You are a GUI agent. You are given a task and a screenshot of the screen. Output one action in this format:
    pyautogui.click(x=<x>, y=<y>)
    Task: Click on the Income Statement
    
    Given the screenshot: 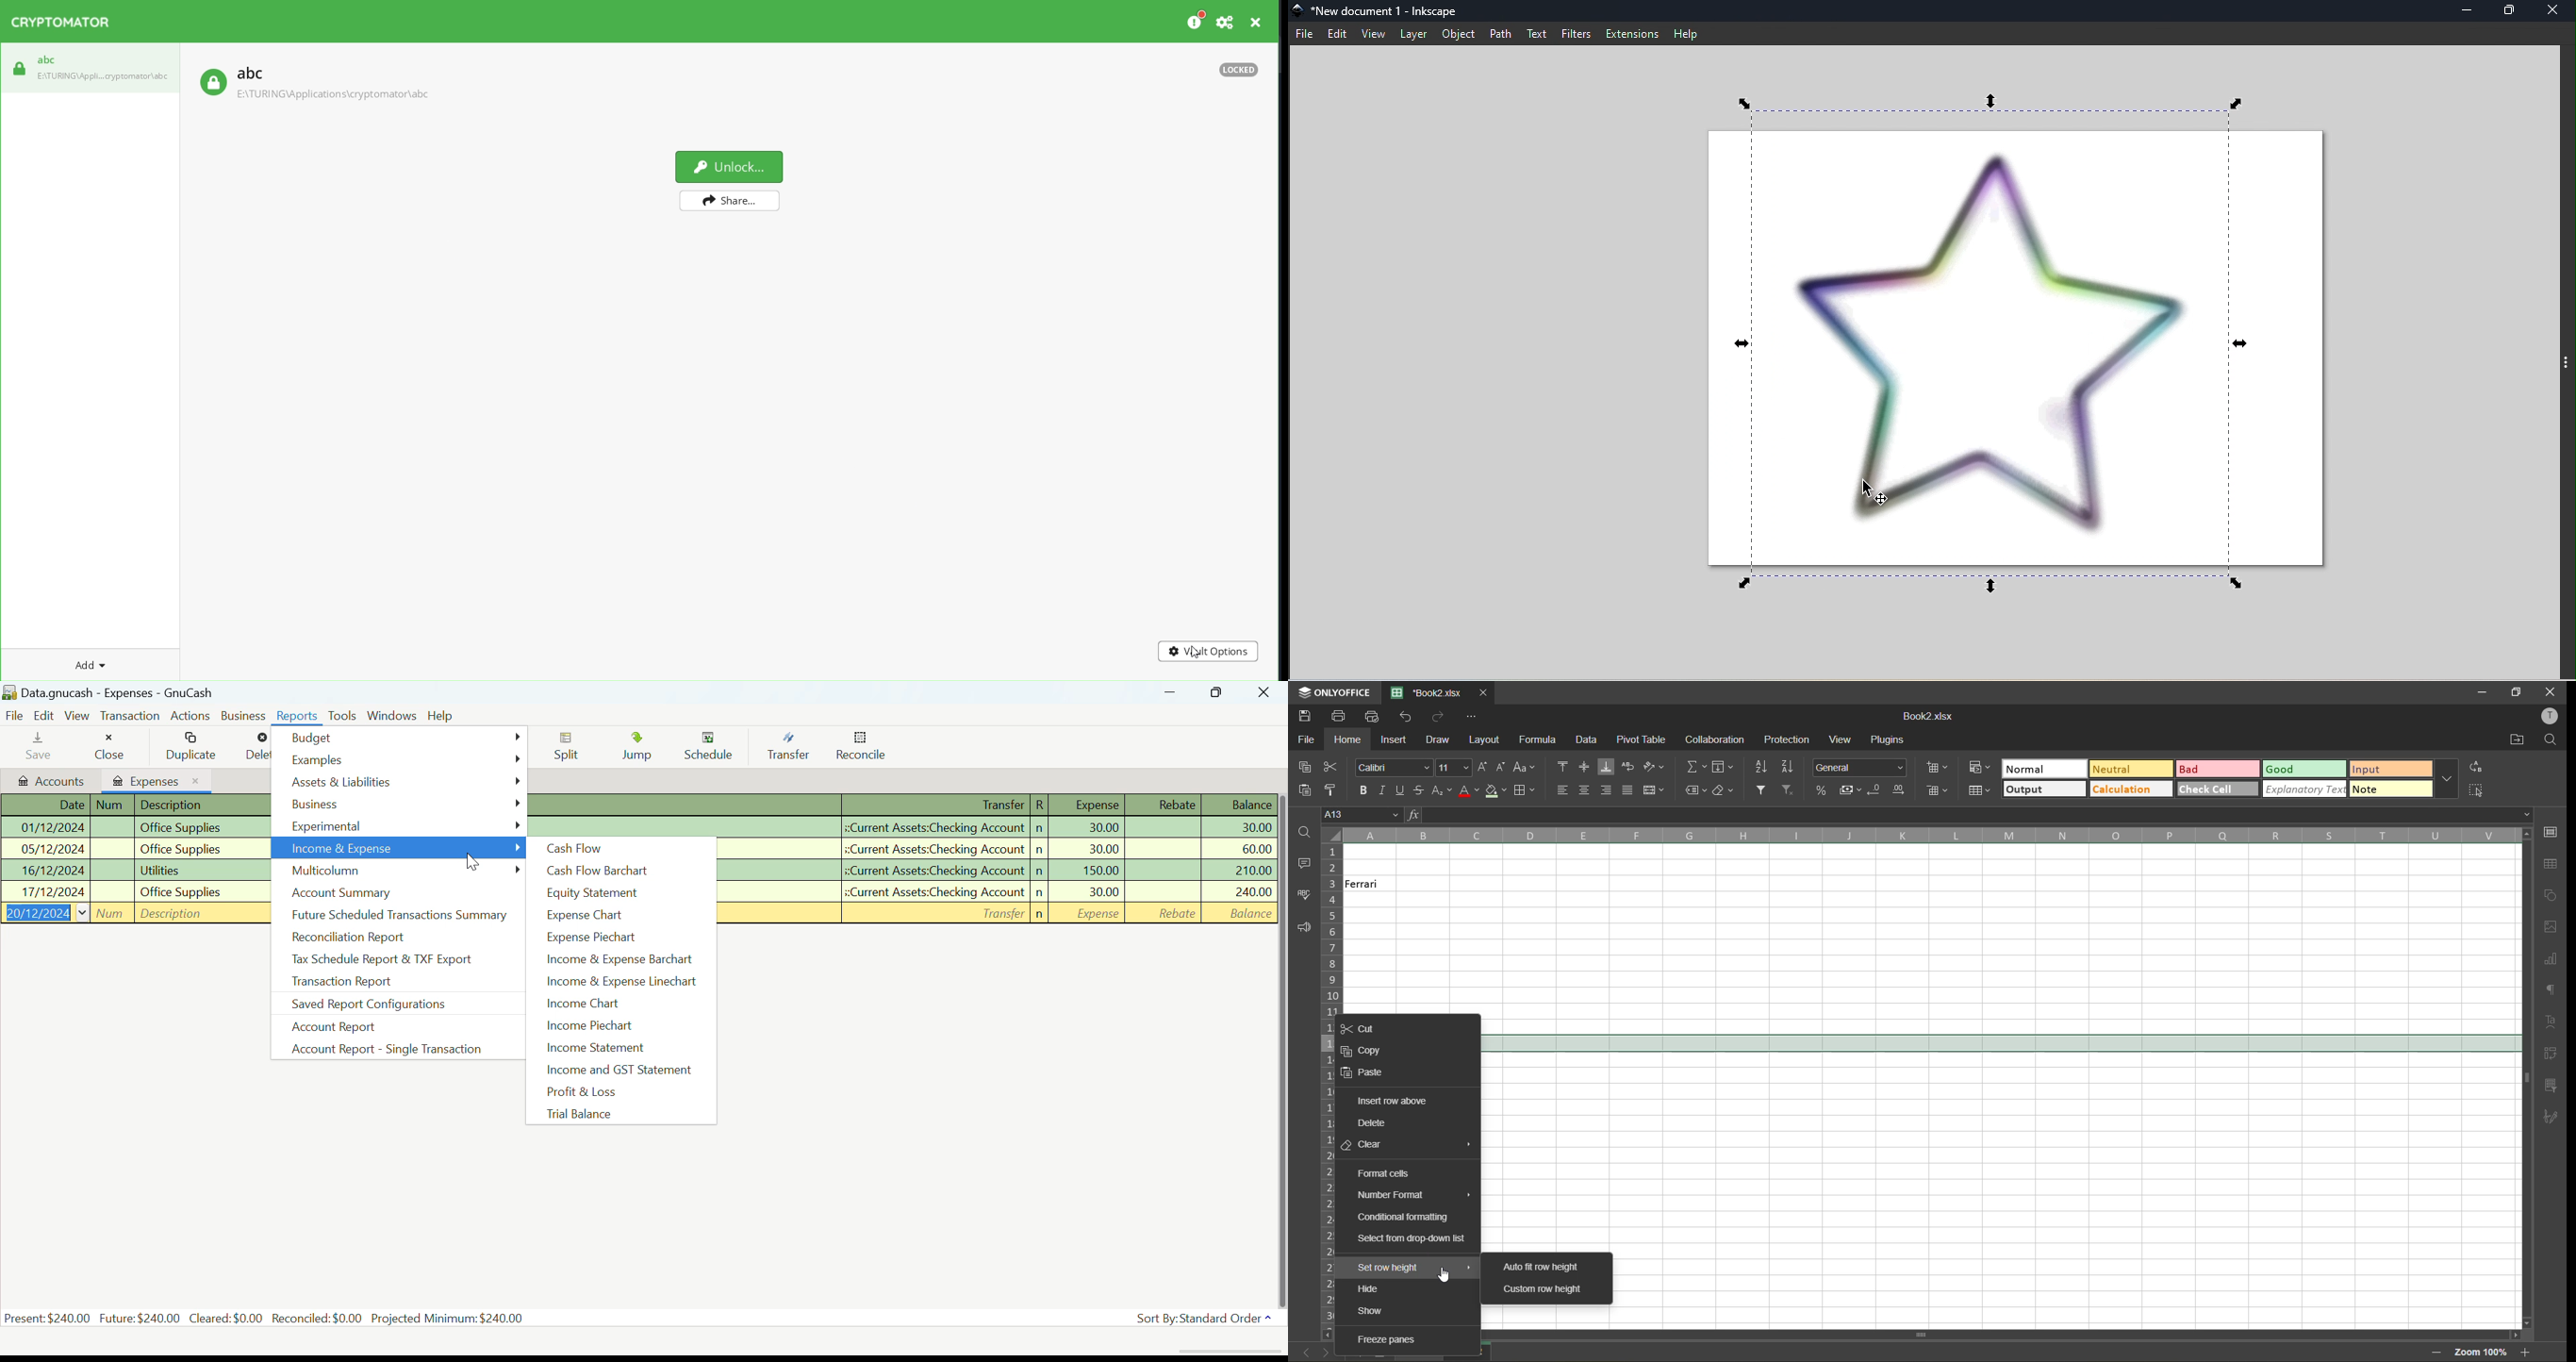 What is the action you would take?
    pyautogui.click(x=620, y=1049)
    